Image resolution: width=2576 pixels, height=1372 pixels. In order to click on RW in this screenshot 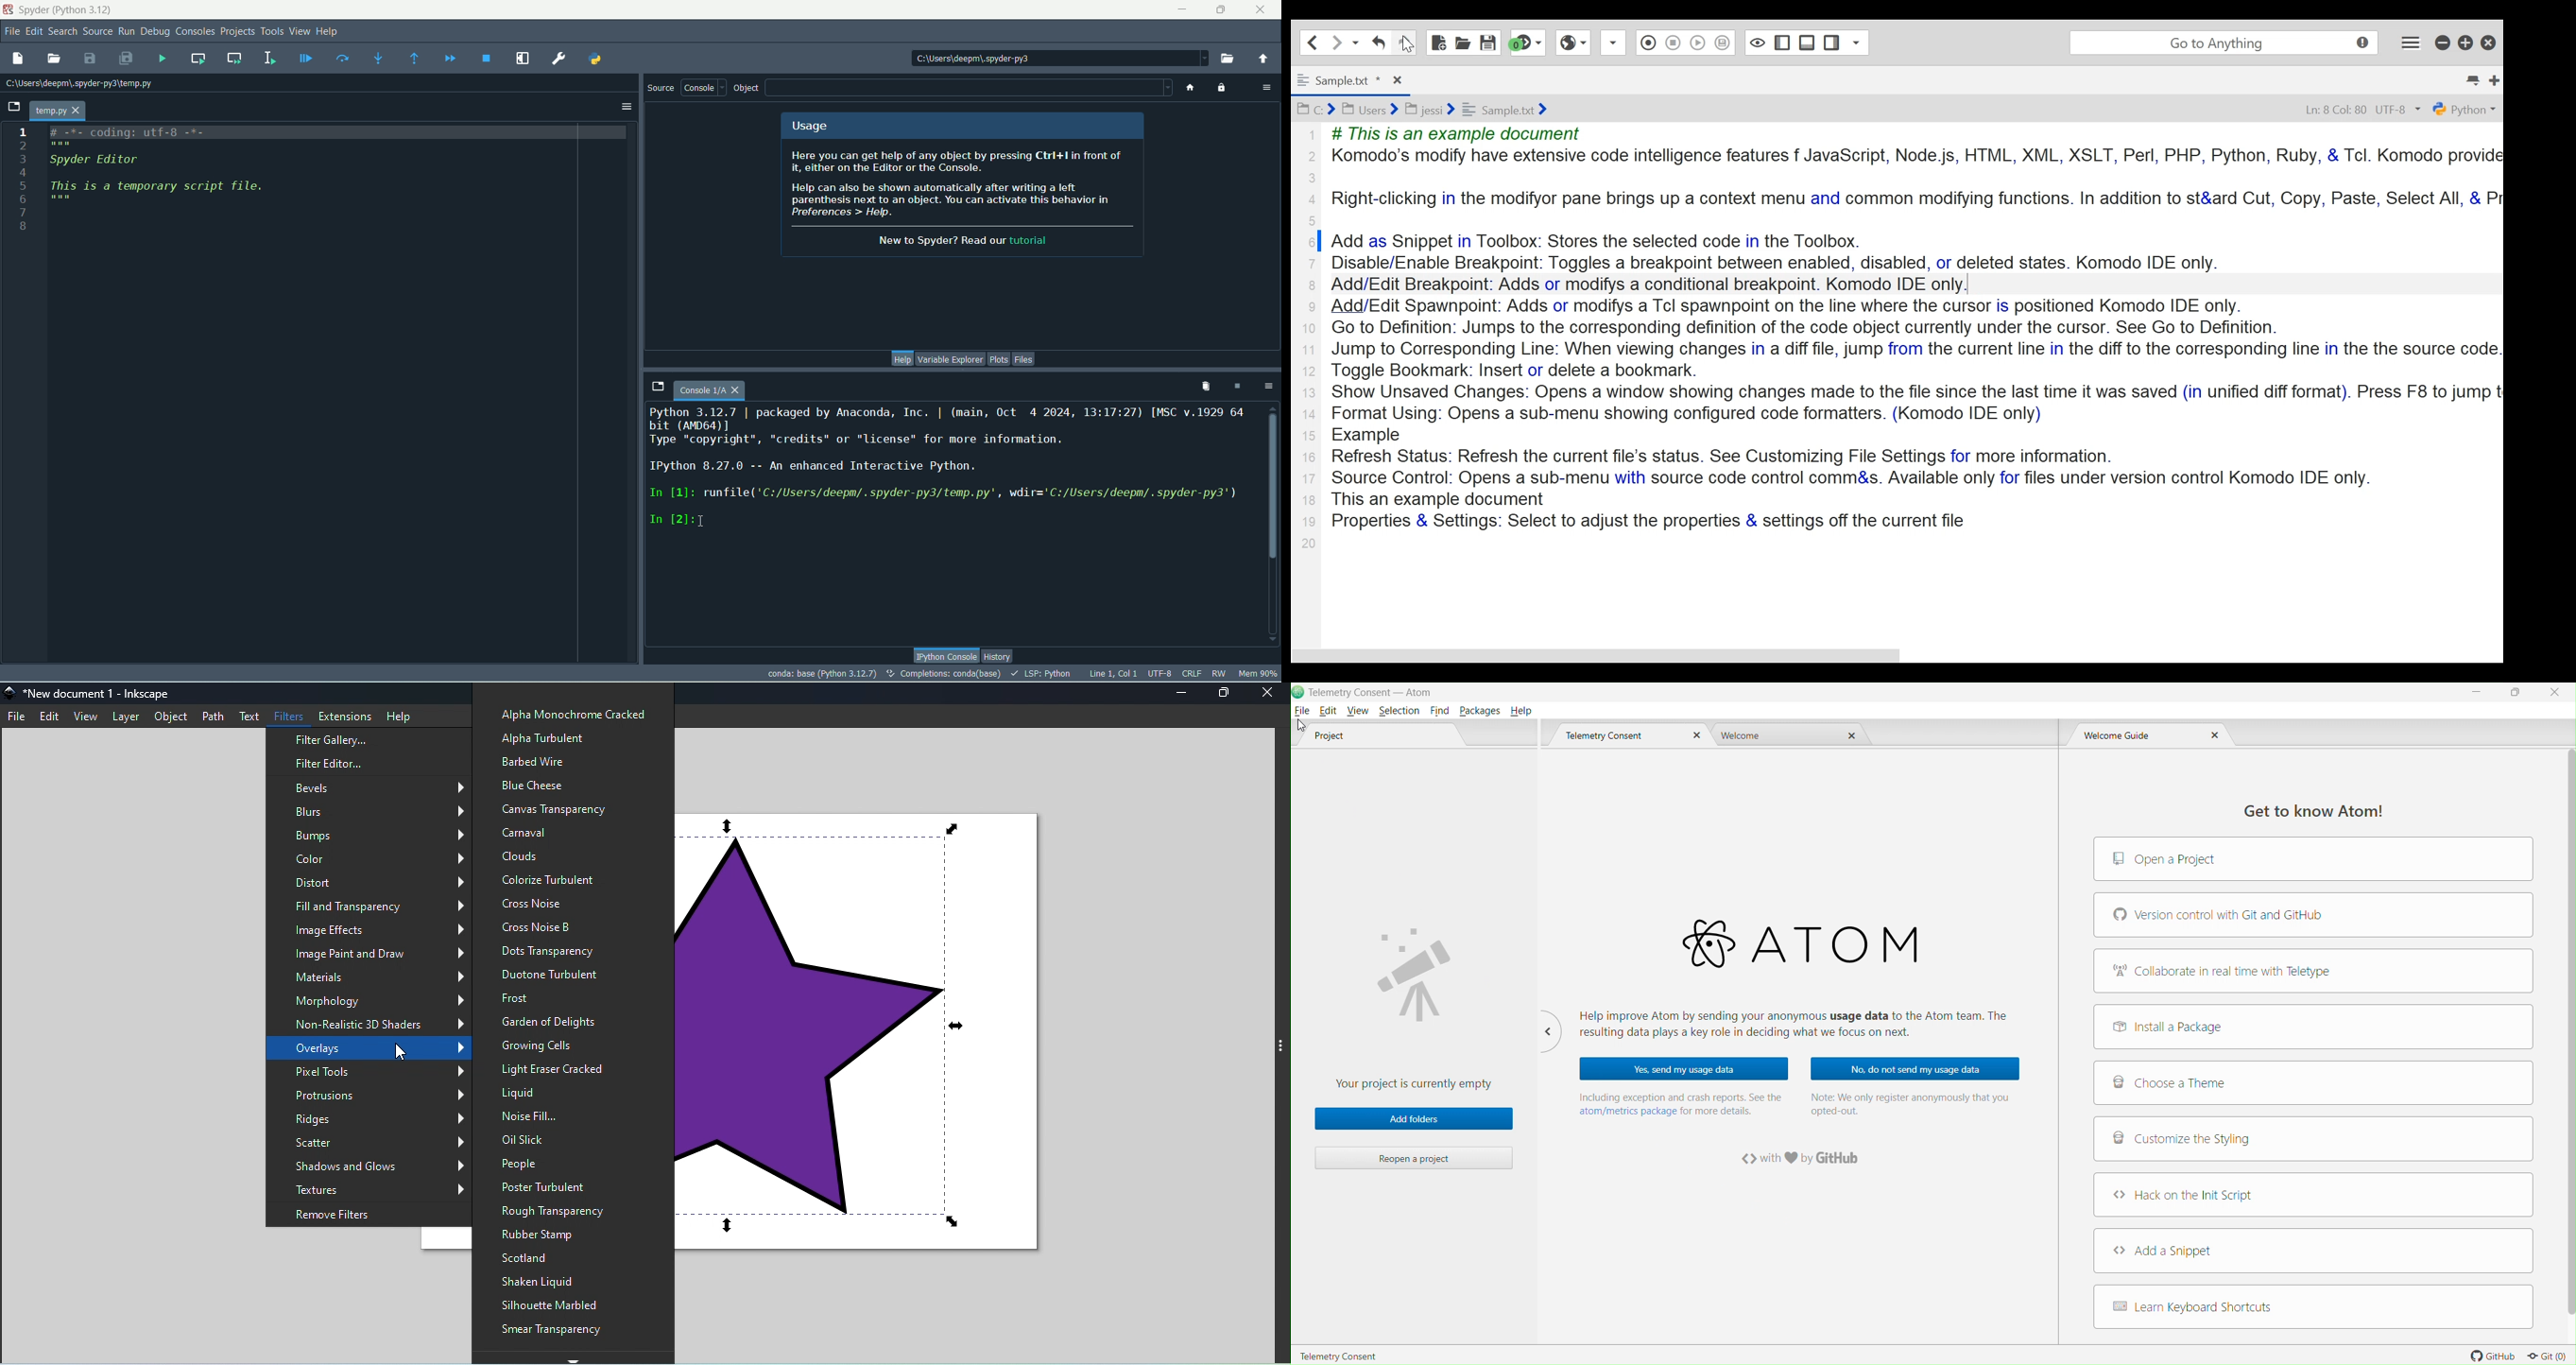, I will do `click(1220, 674)`.